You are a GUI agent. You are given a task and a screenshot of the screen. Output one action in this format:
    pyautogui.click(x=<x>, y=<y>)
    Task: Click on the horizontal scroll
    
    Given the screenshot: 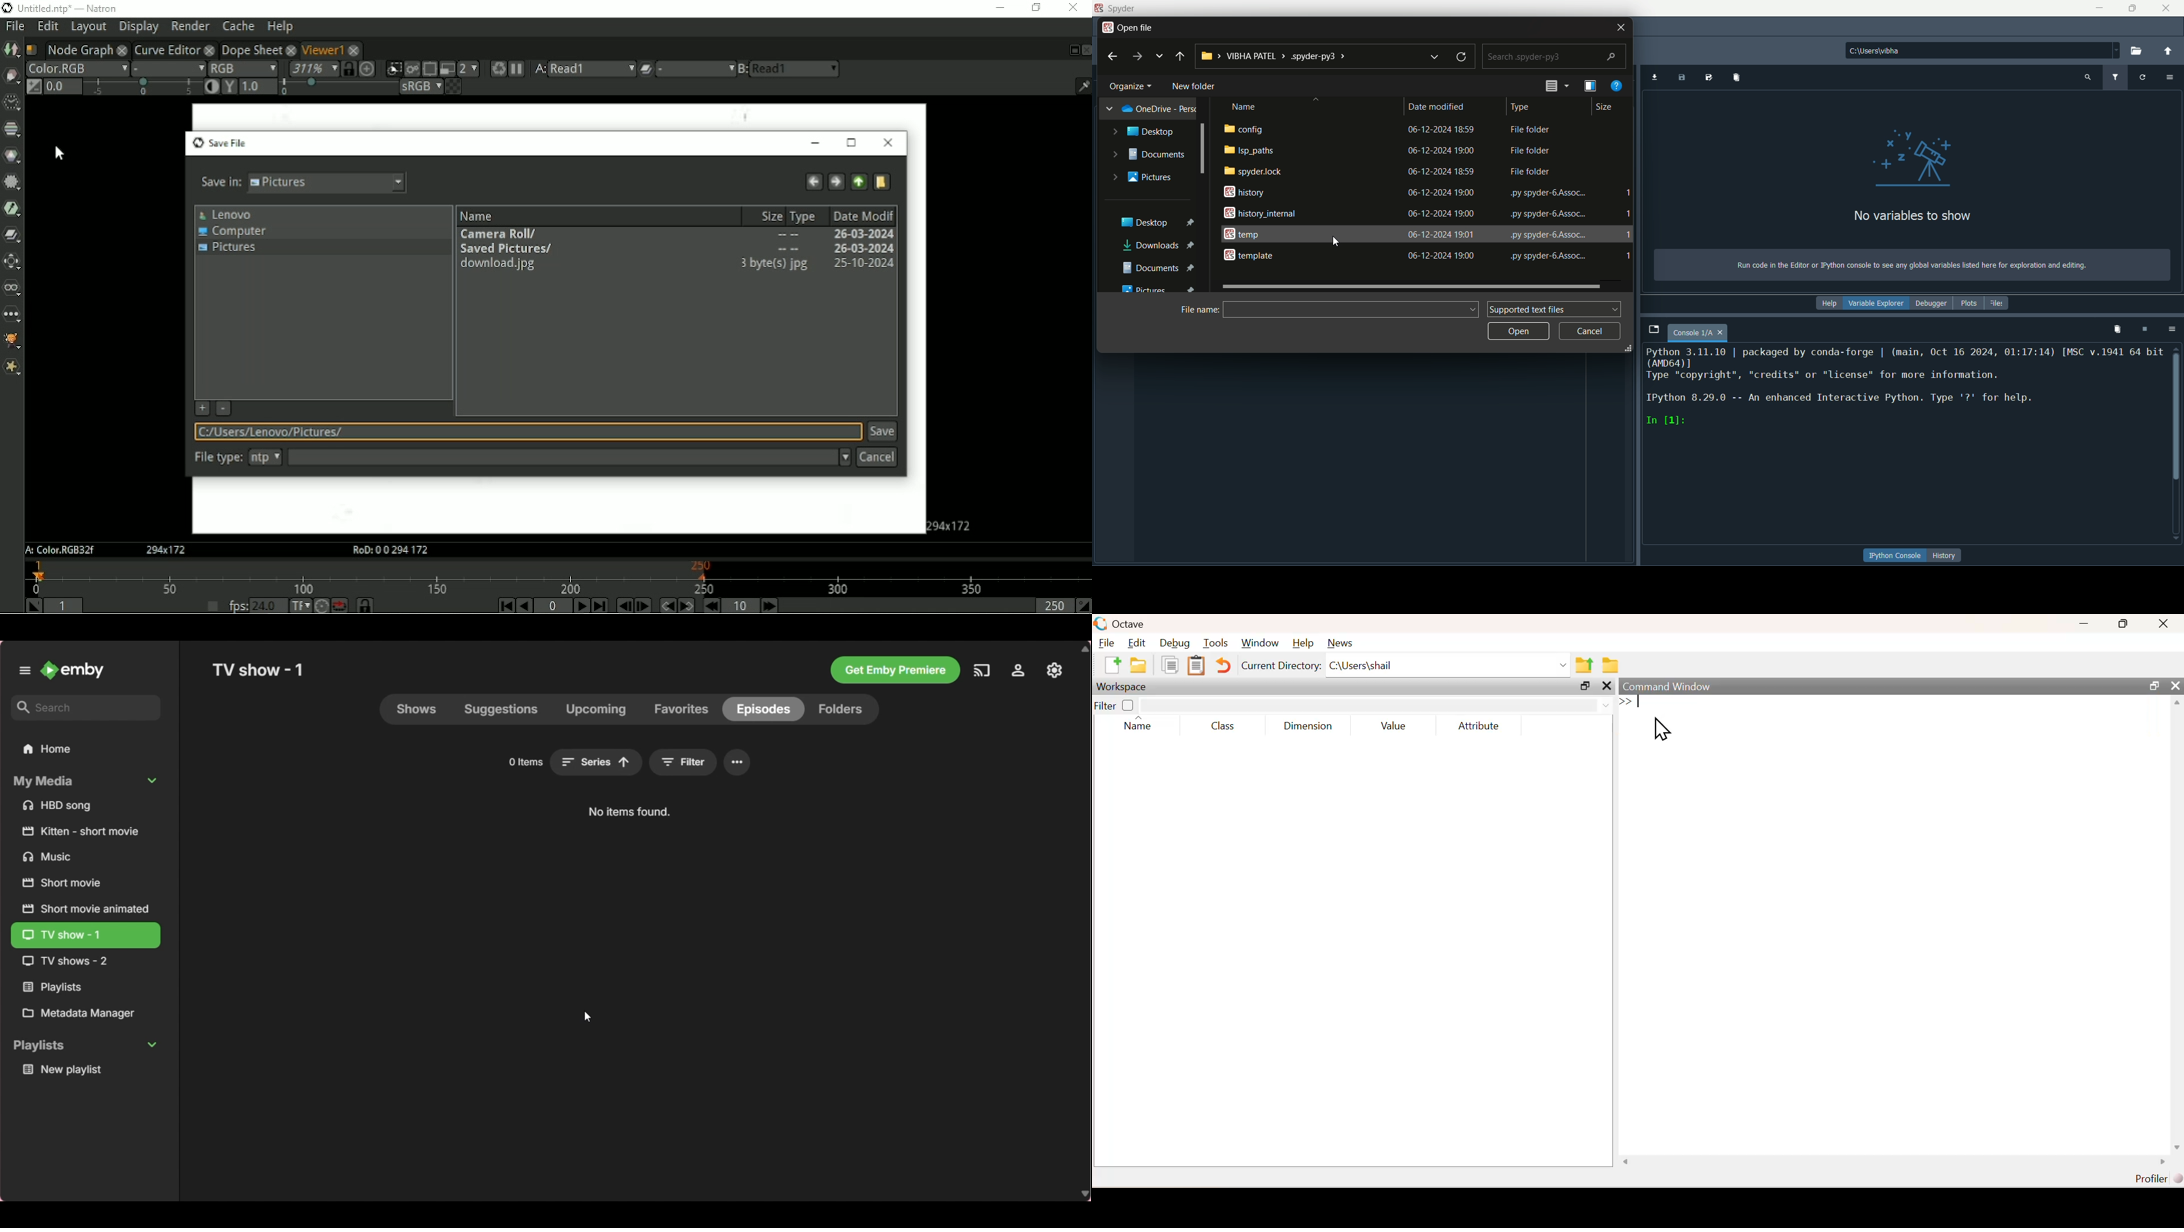 What is the action you would take?
    pyautogui.click(x=1411, y=286)
    